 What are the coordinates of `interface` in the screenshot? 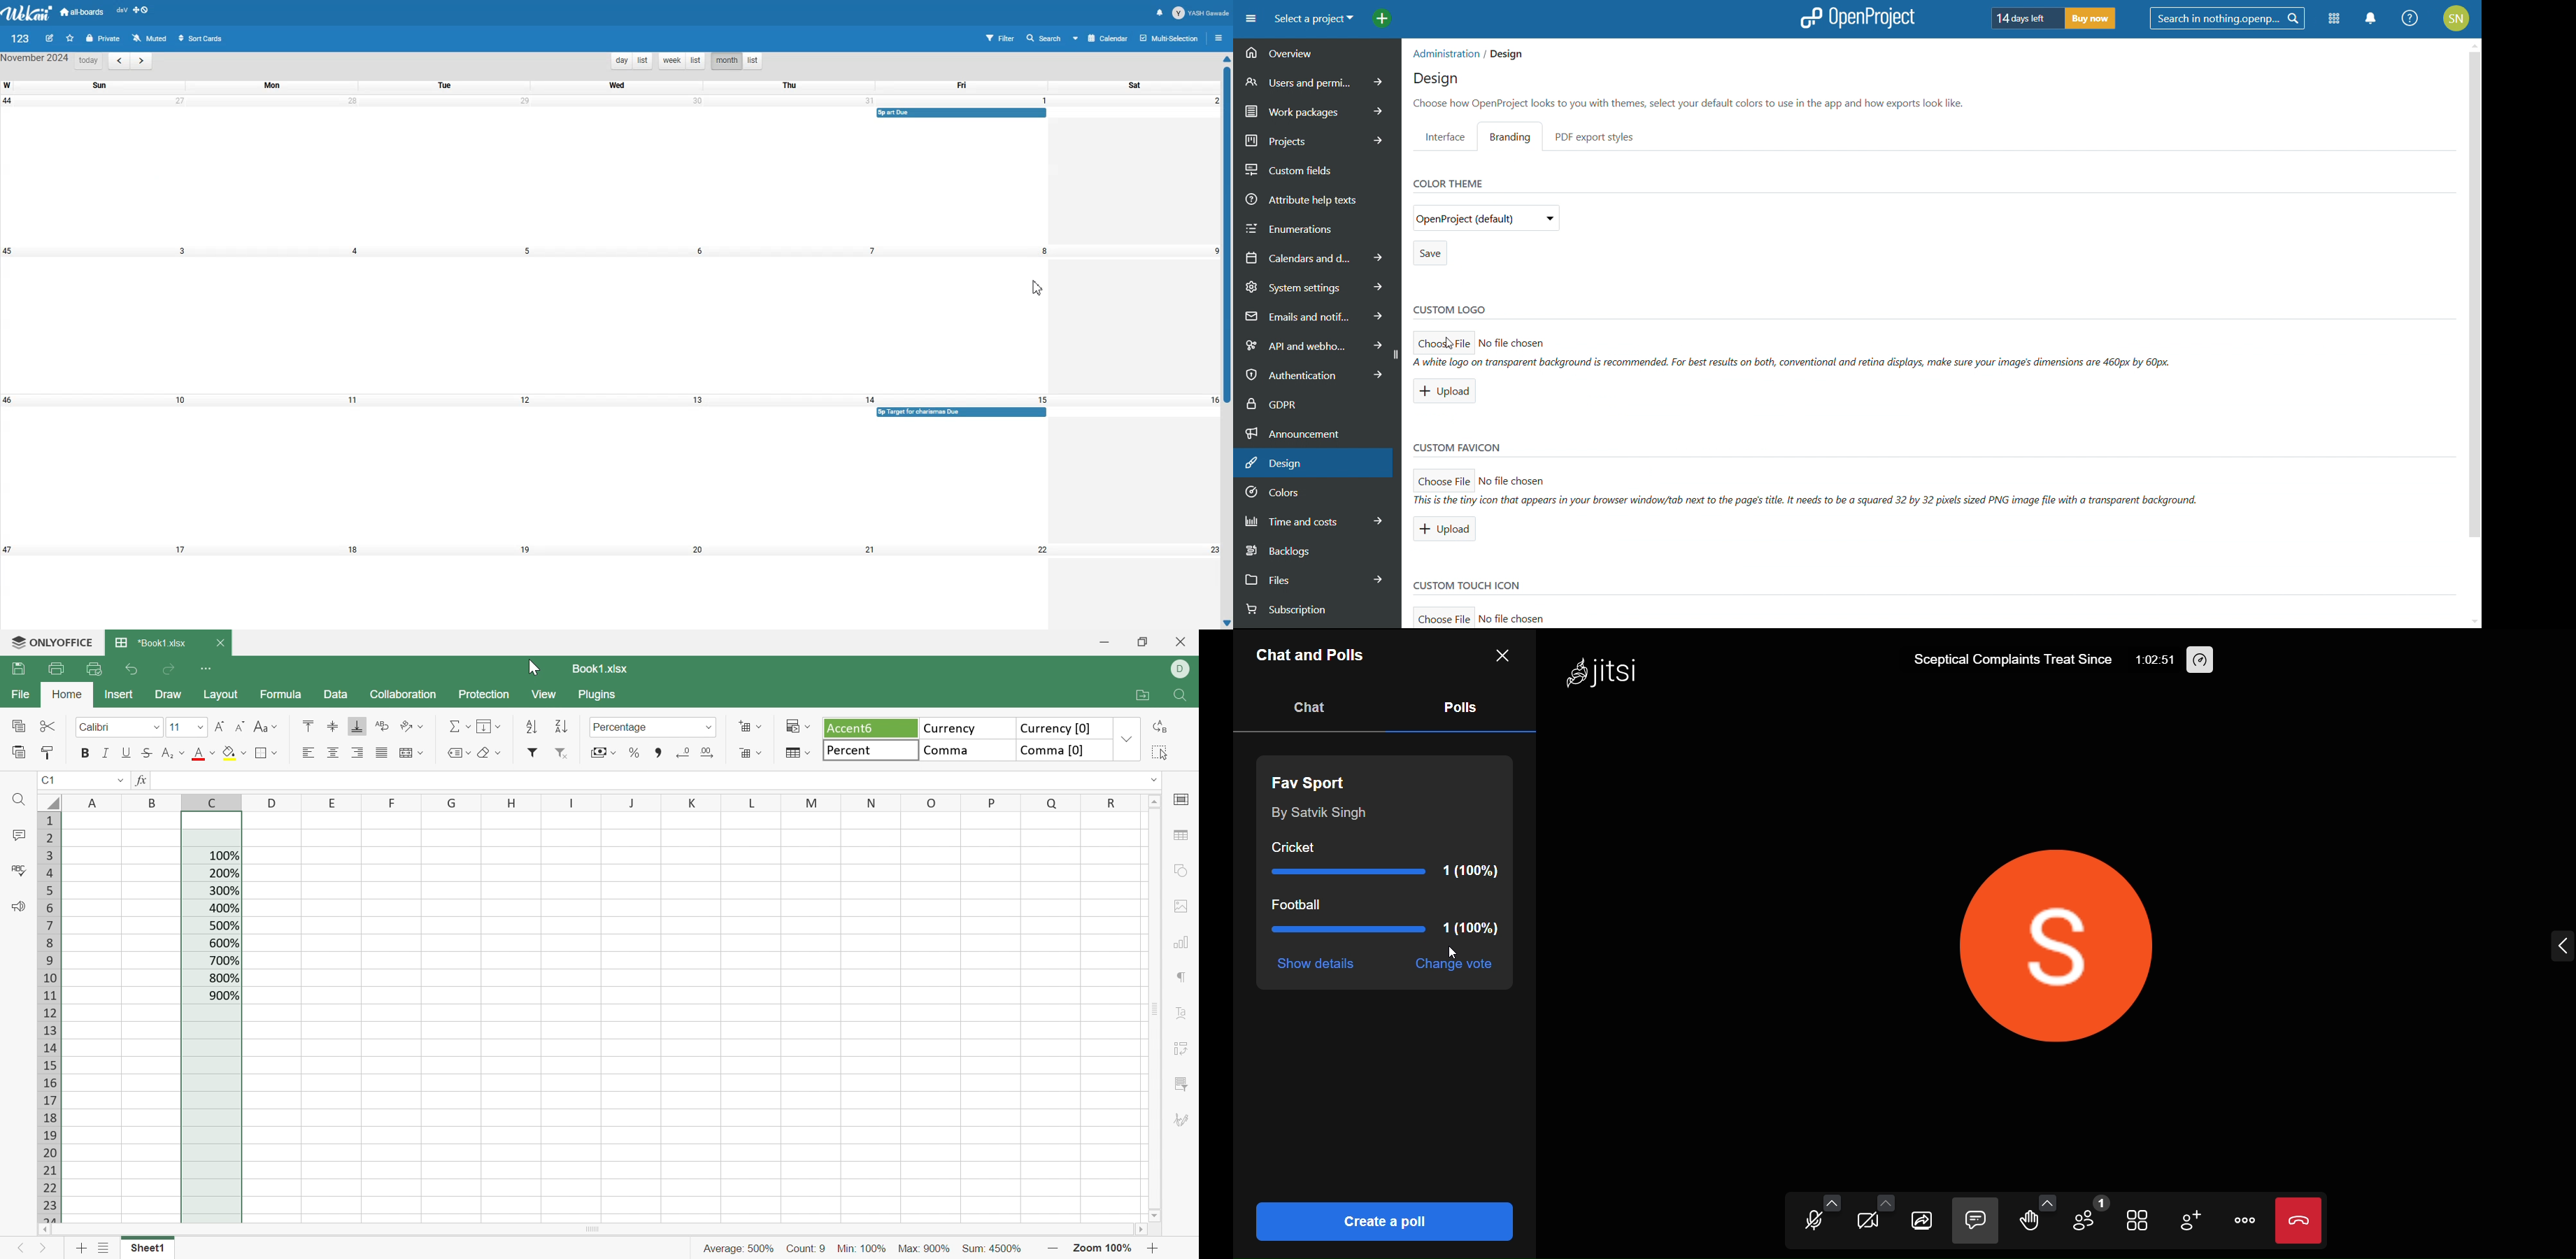 It's located at (1445, 136).